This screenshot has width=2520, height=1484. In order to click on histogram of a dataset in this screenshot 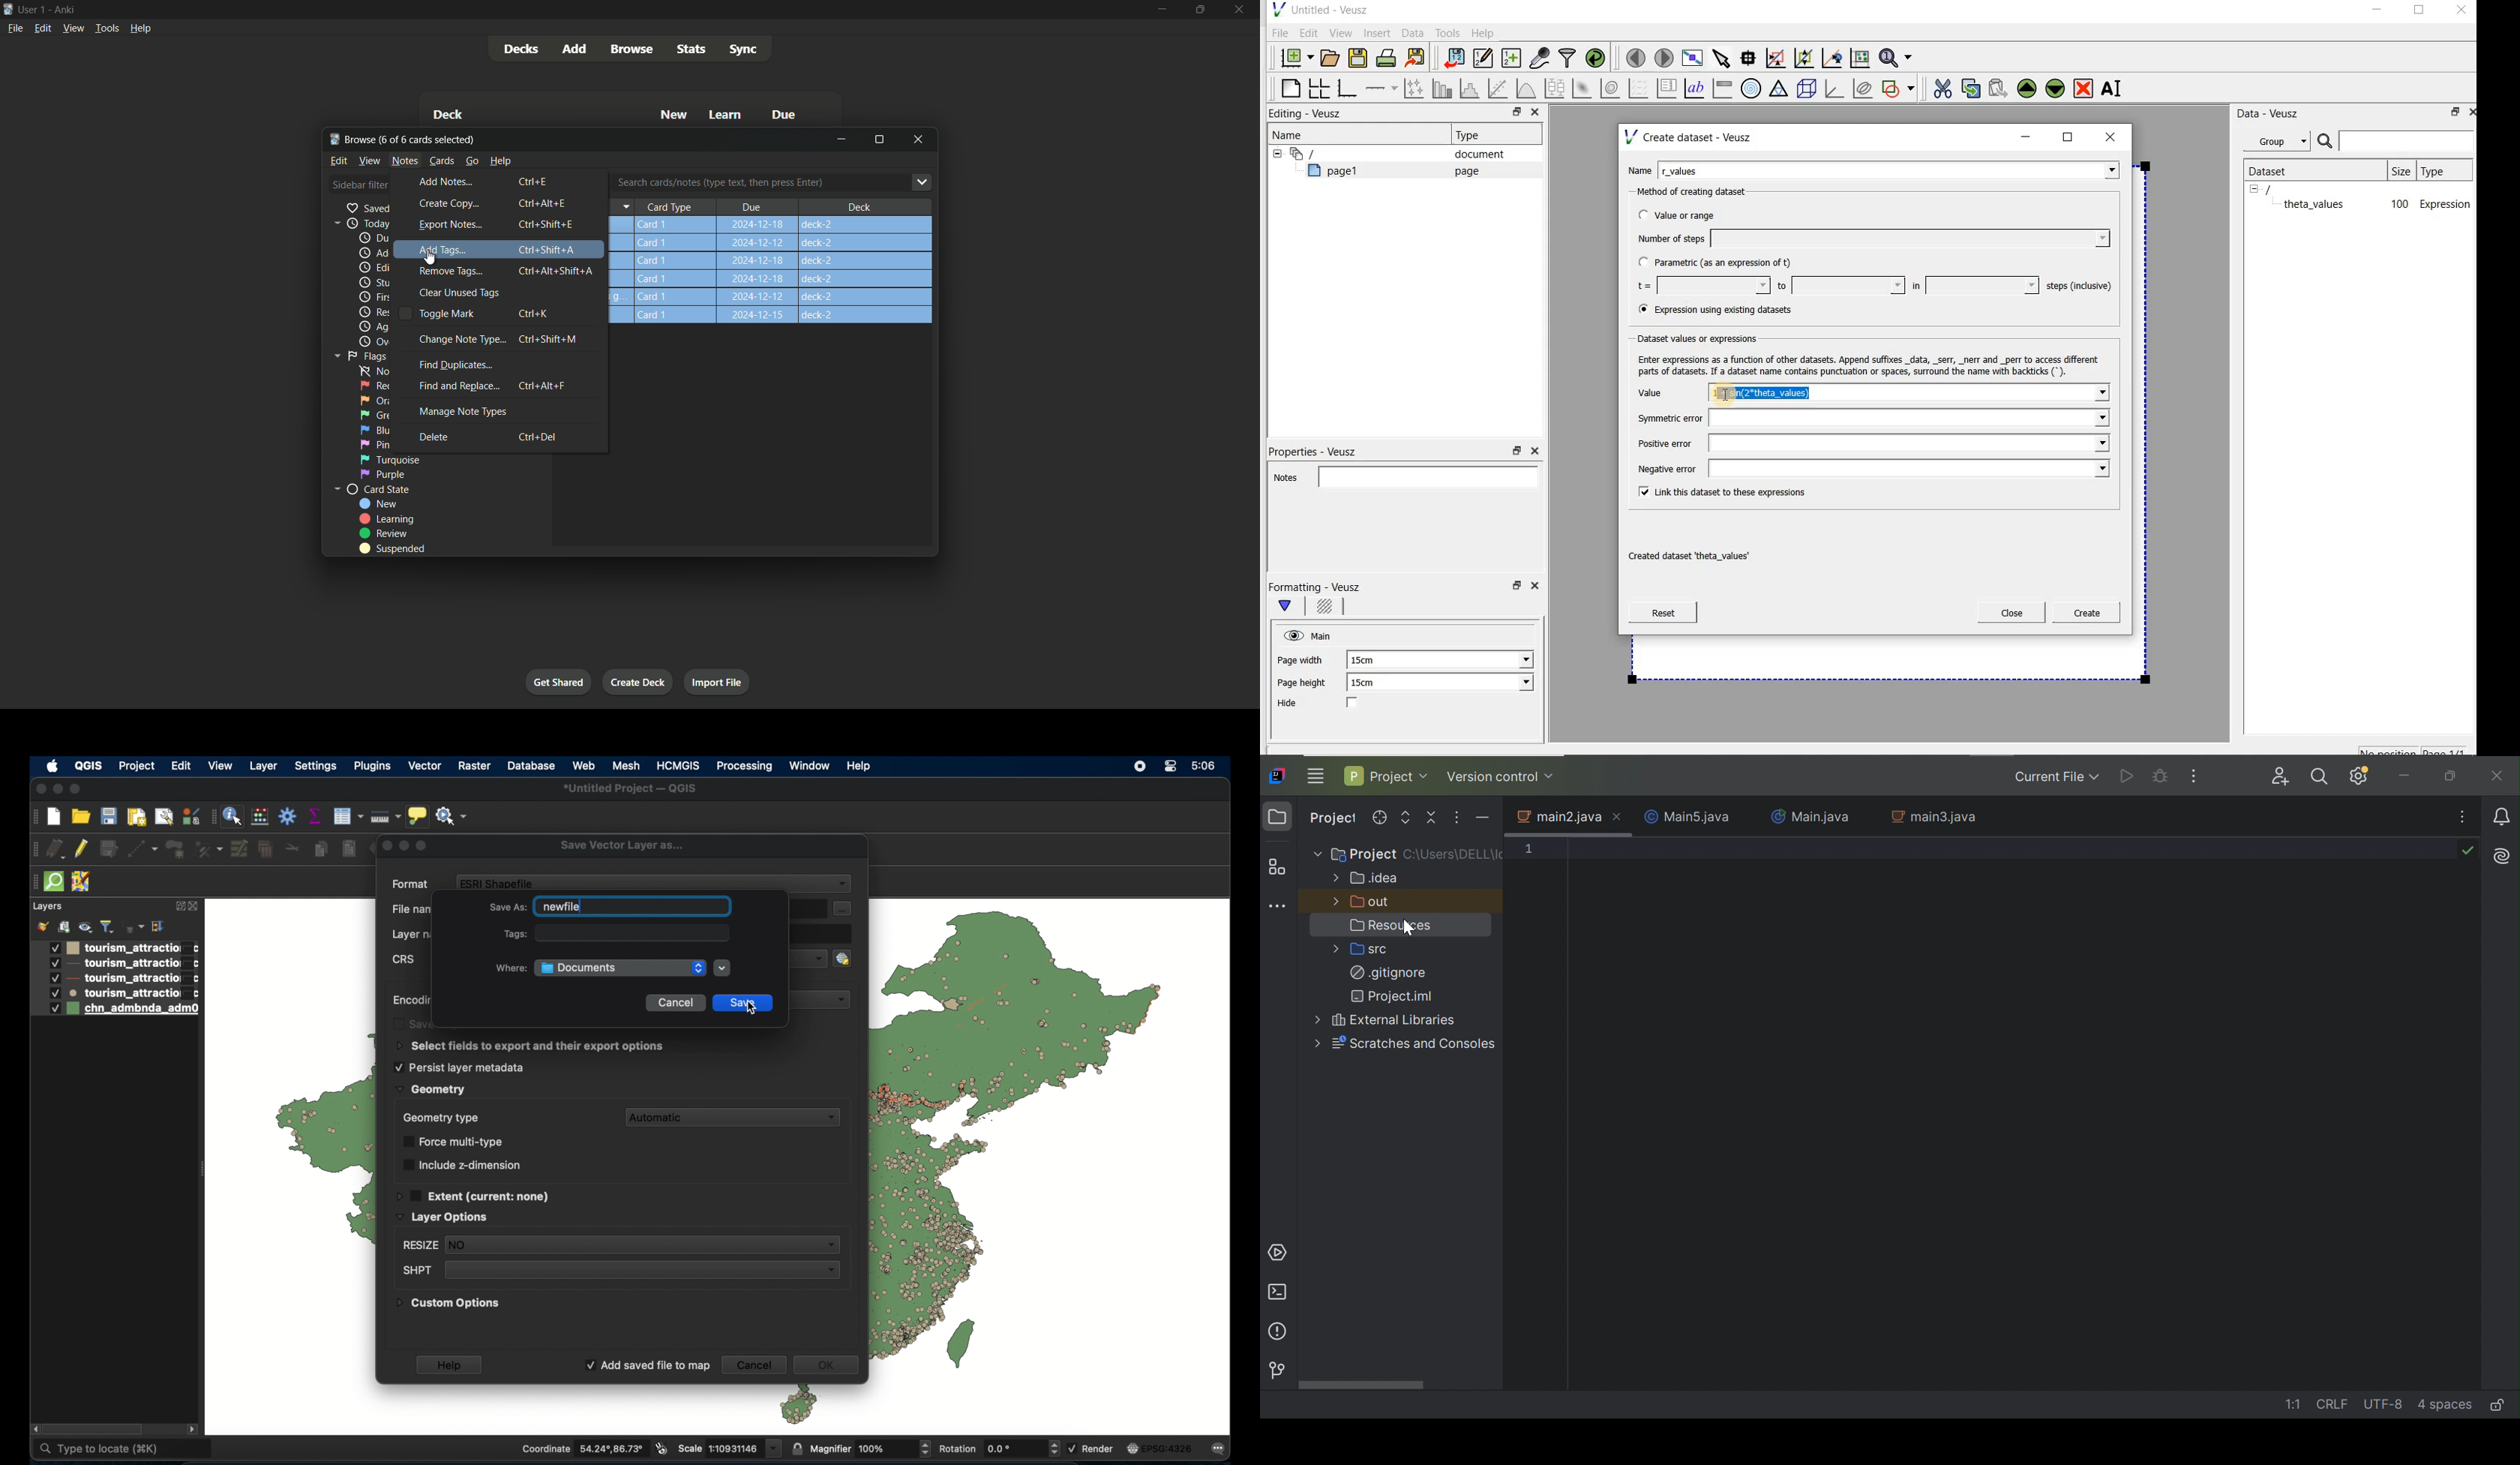, I will do `click(1471, 88)`.